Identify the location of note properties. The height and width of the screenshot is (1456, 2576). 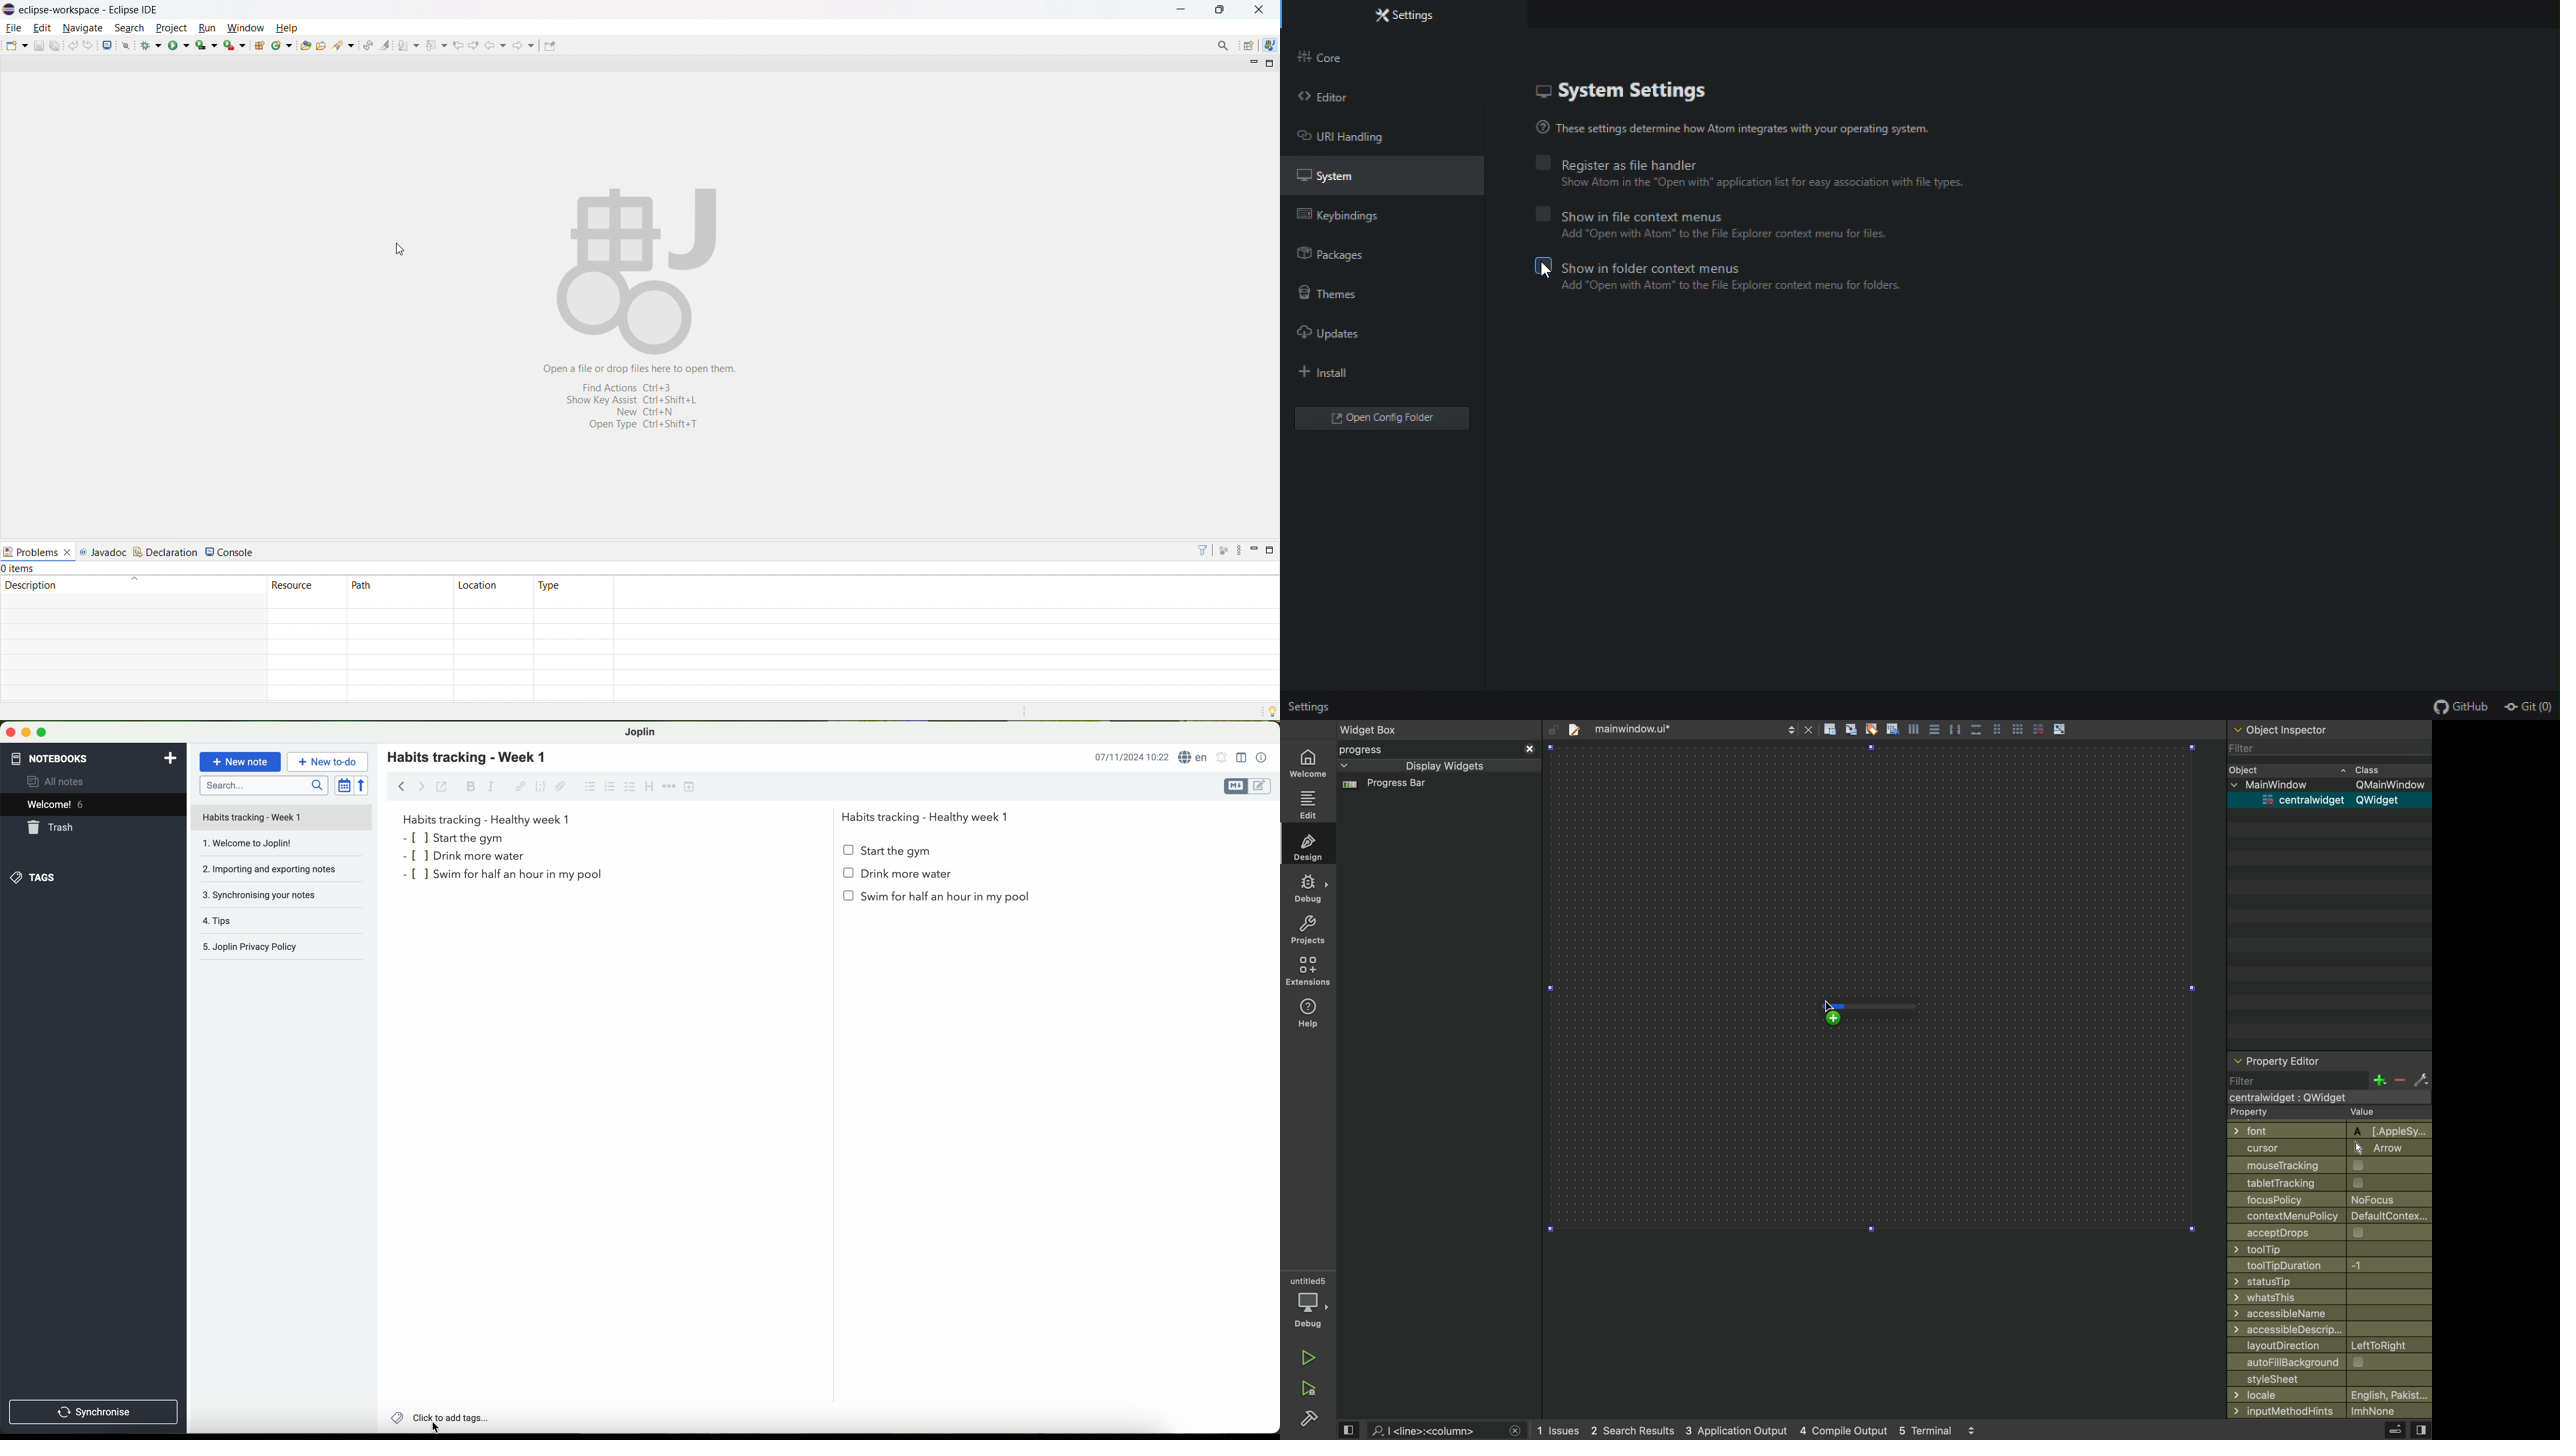
(1262, 758).